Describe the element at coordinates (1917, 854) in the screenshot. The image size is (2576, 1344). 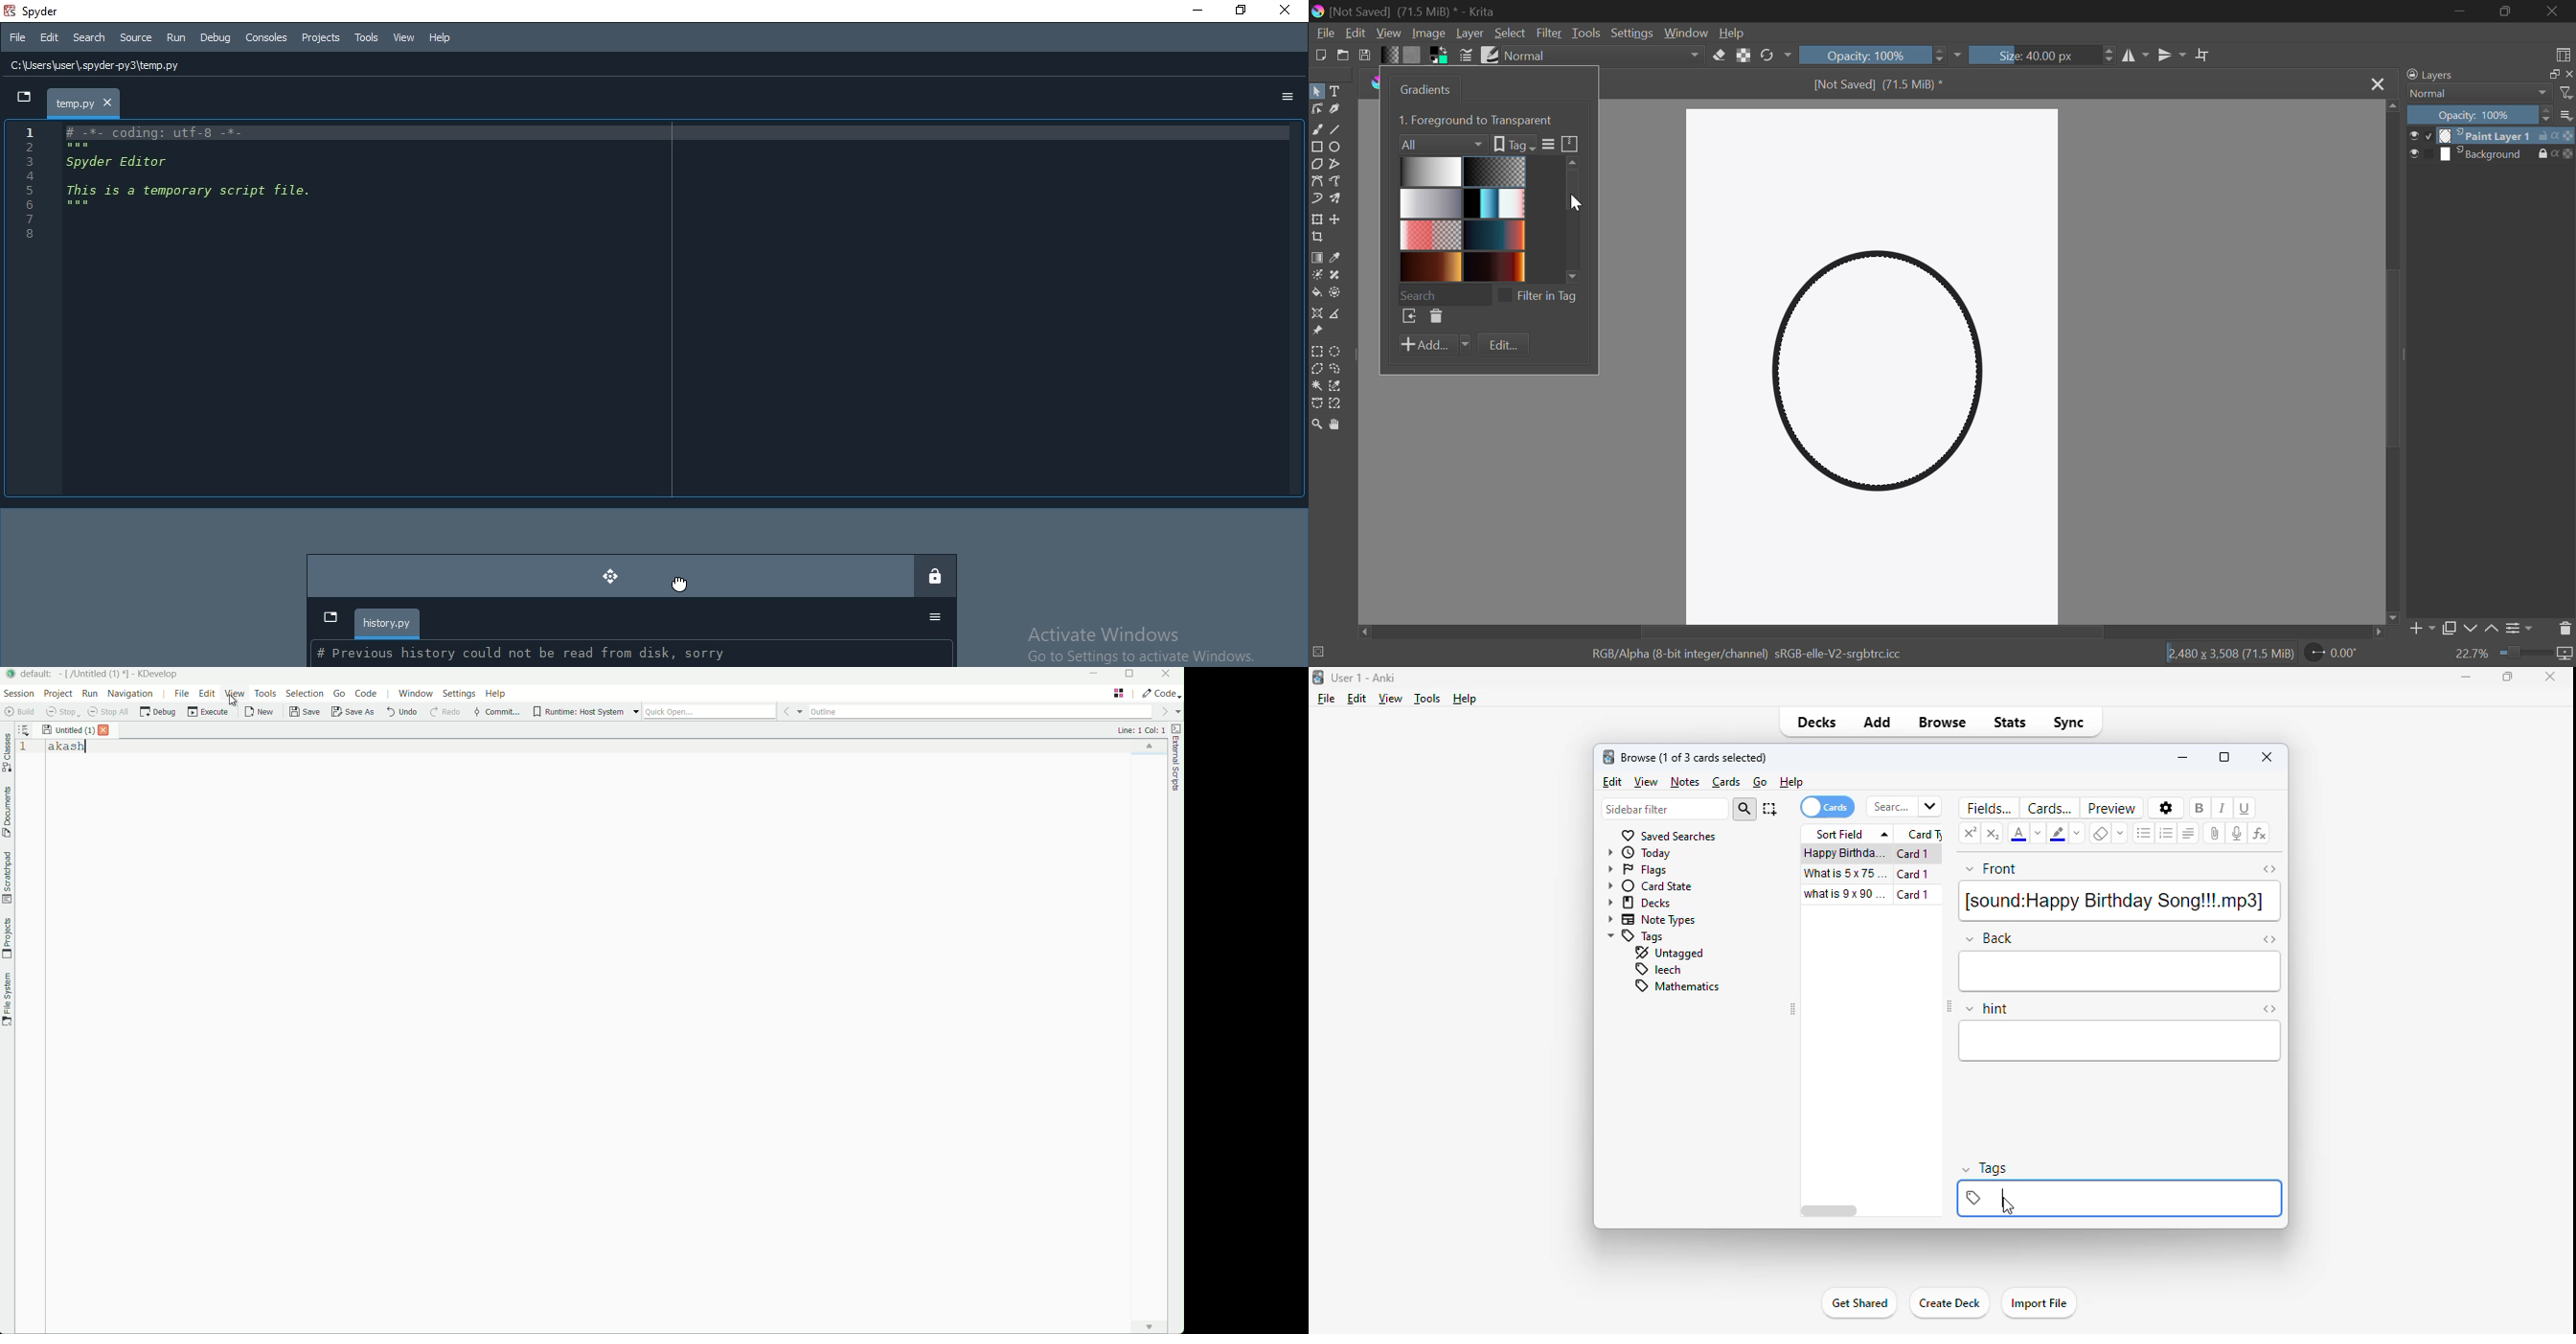
I see `card 1` at that location.